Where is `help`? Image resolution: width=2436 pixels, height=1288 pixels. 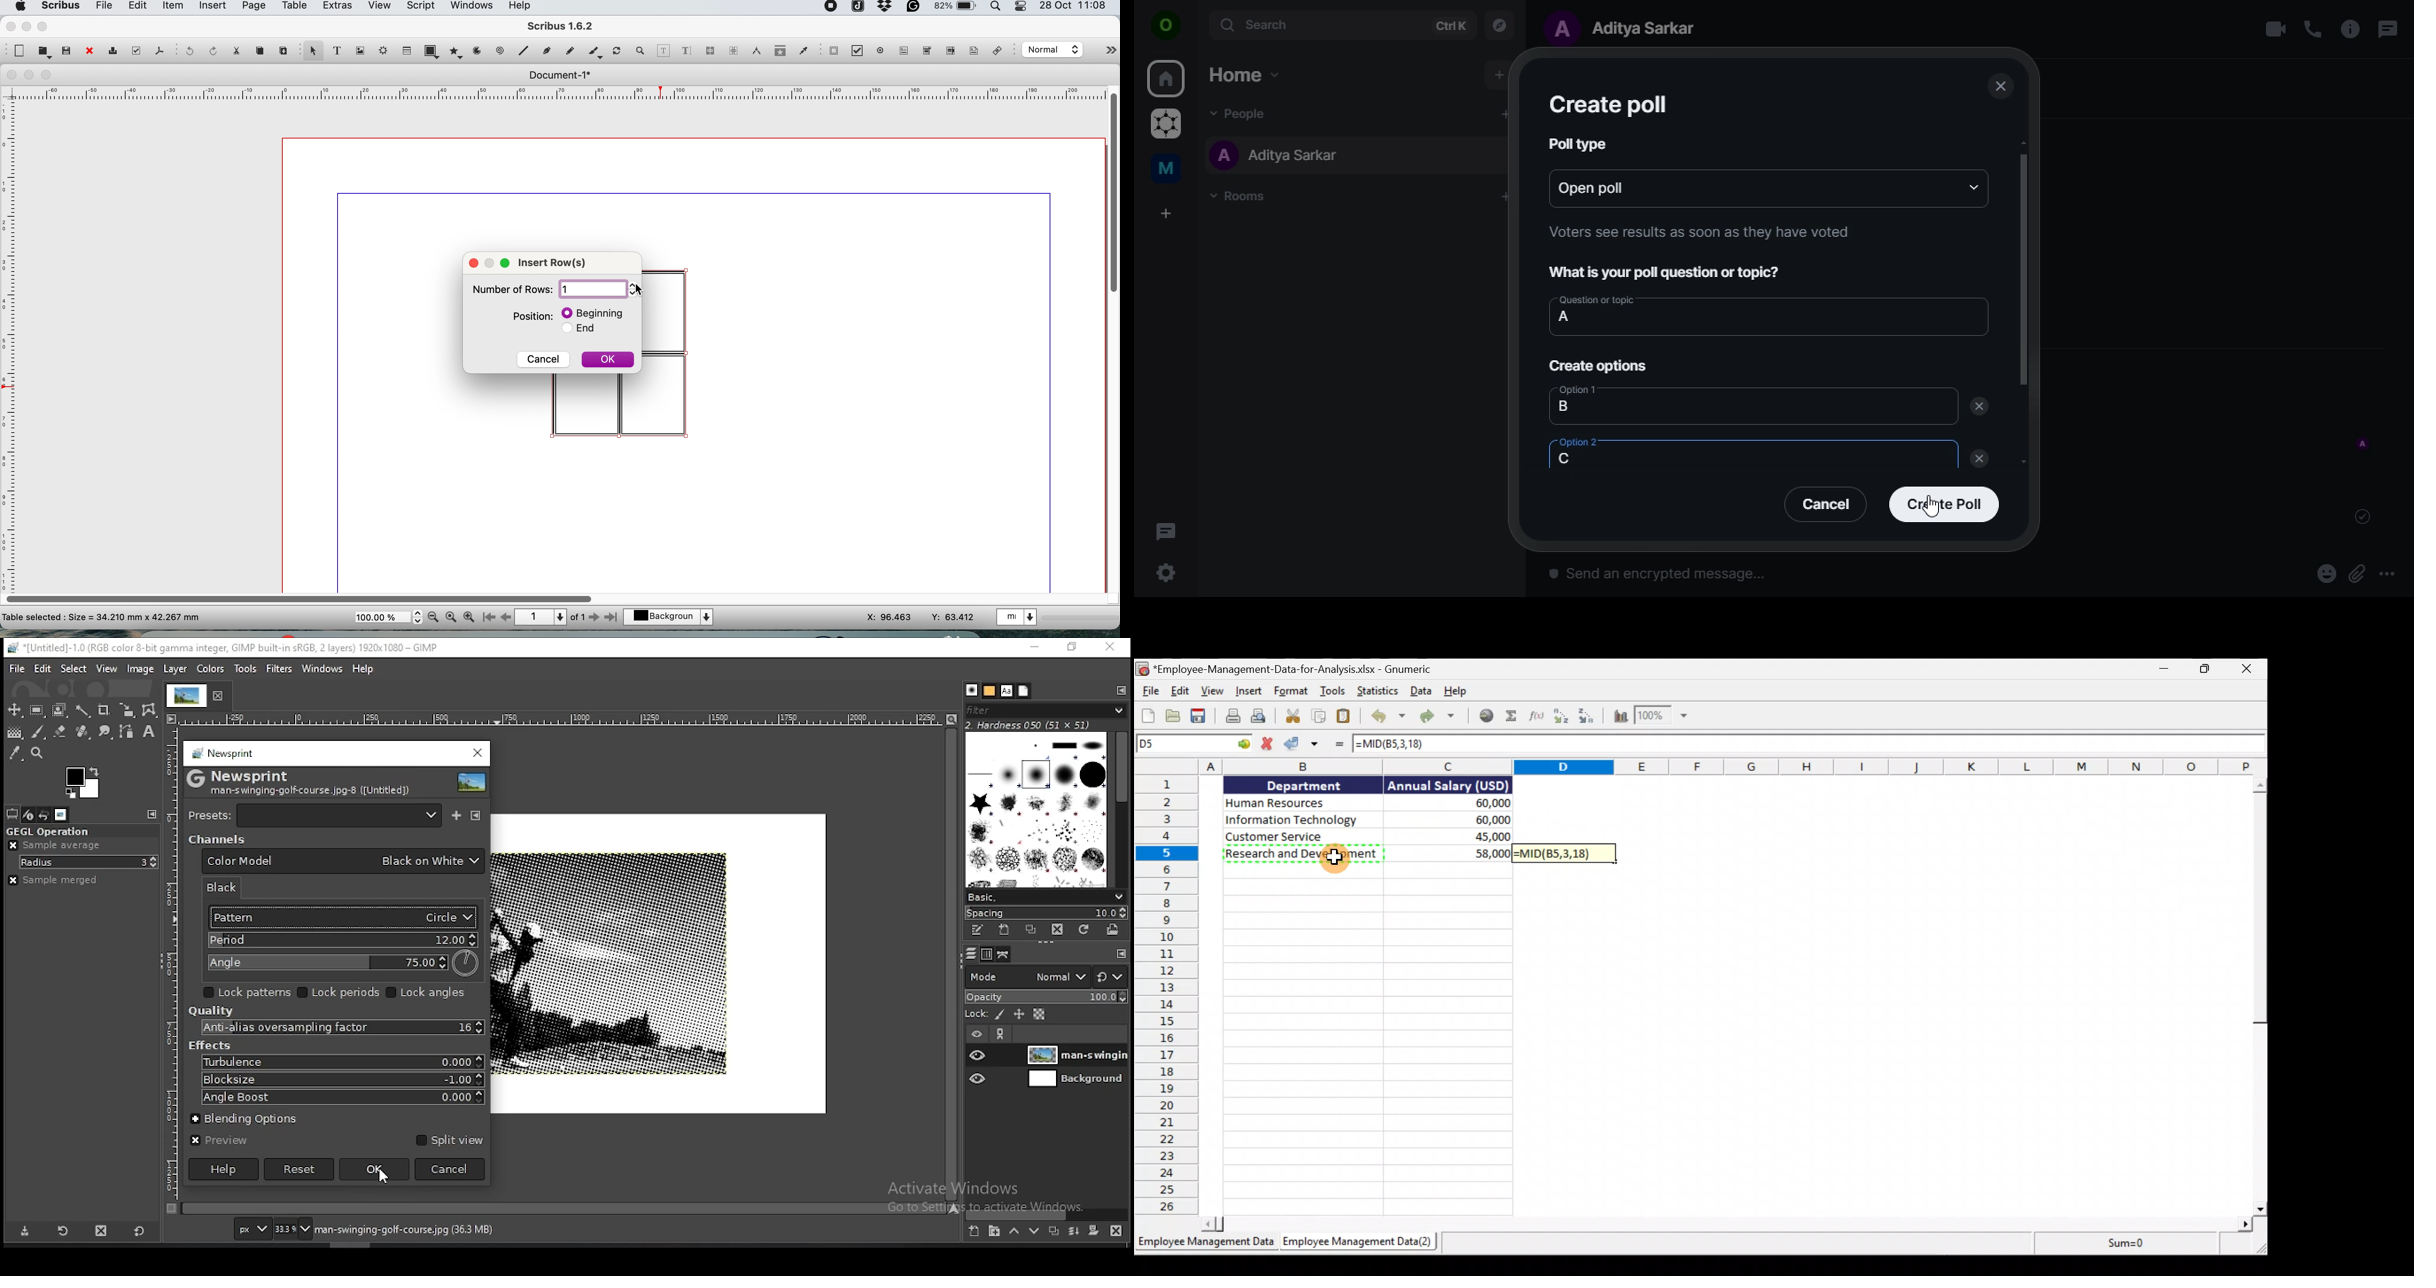 help is located at coordinates (362, 670).